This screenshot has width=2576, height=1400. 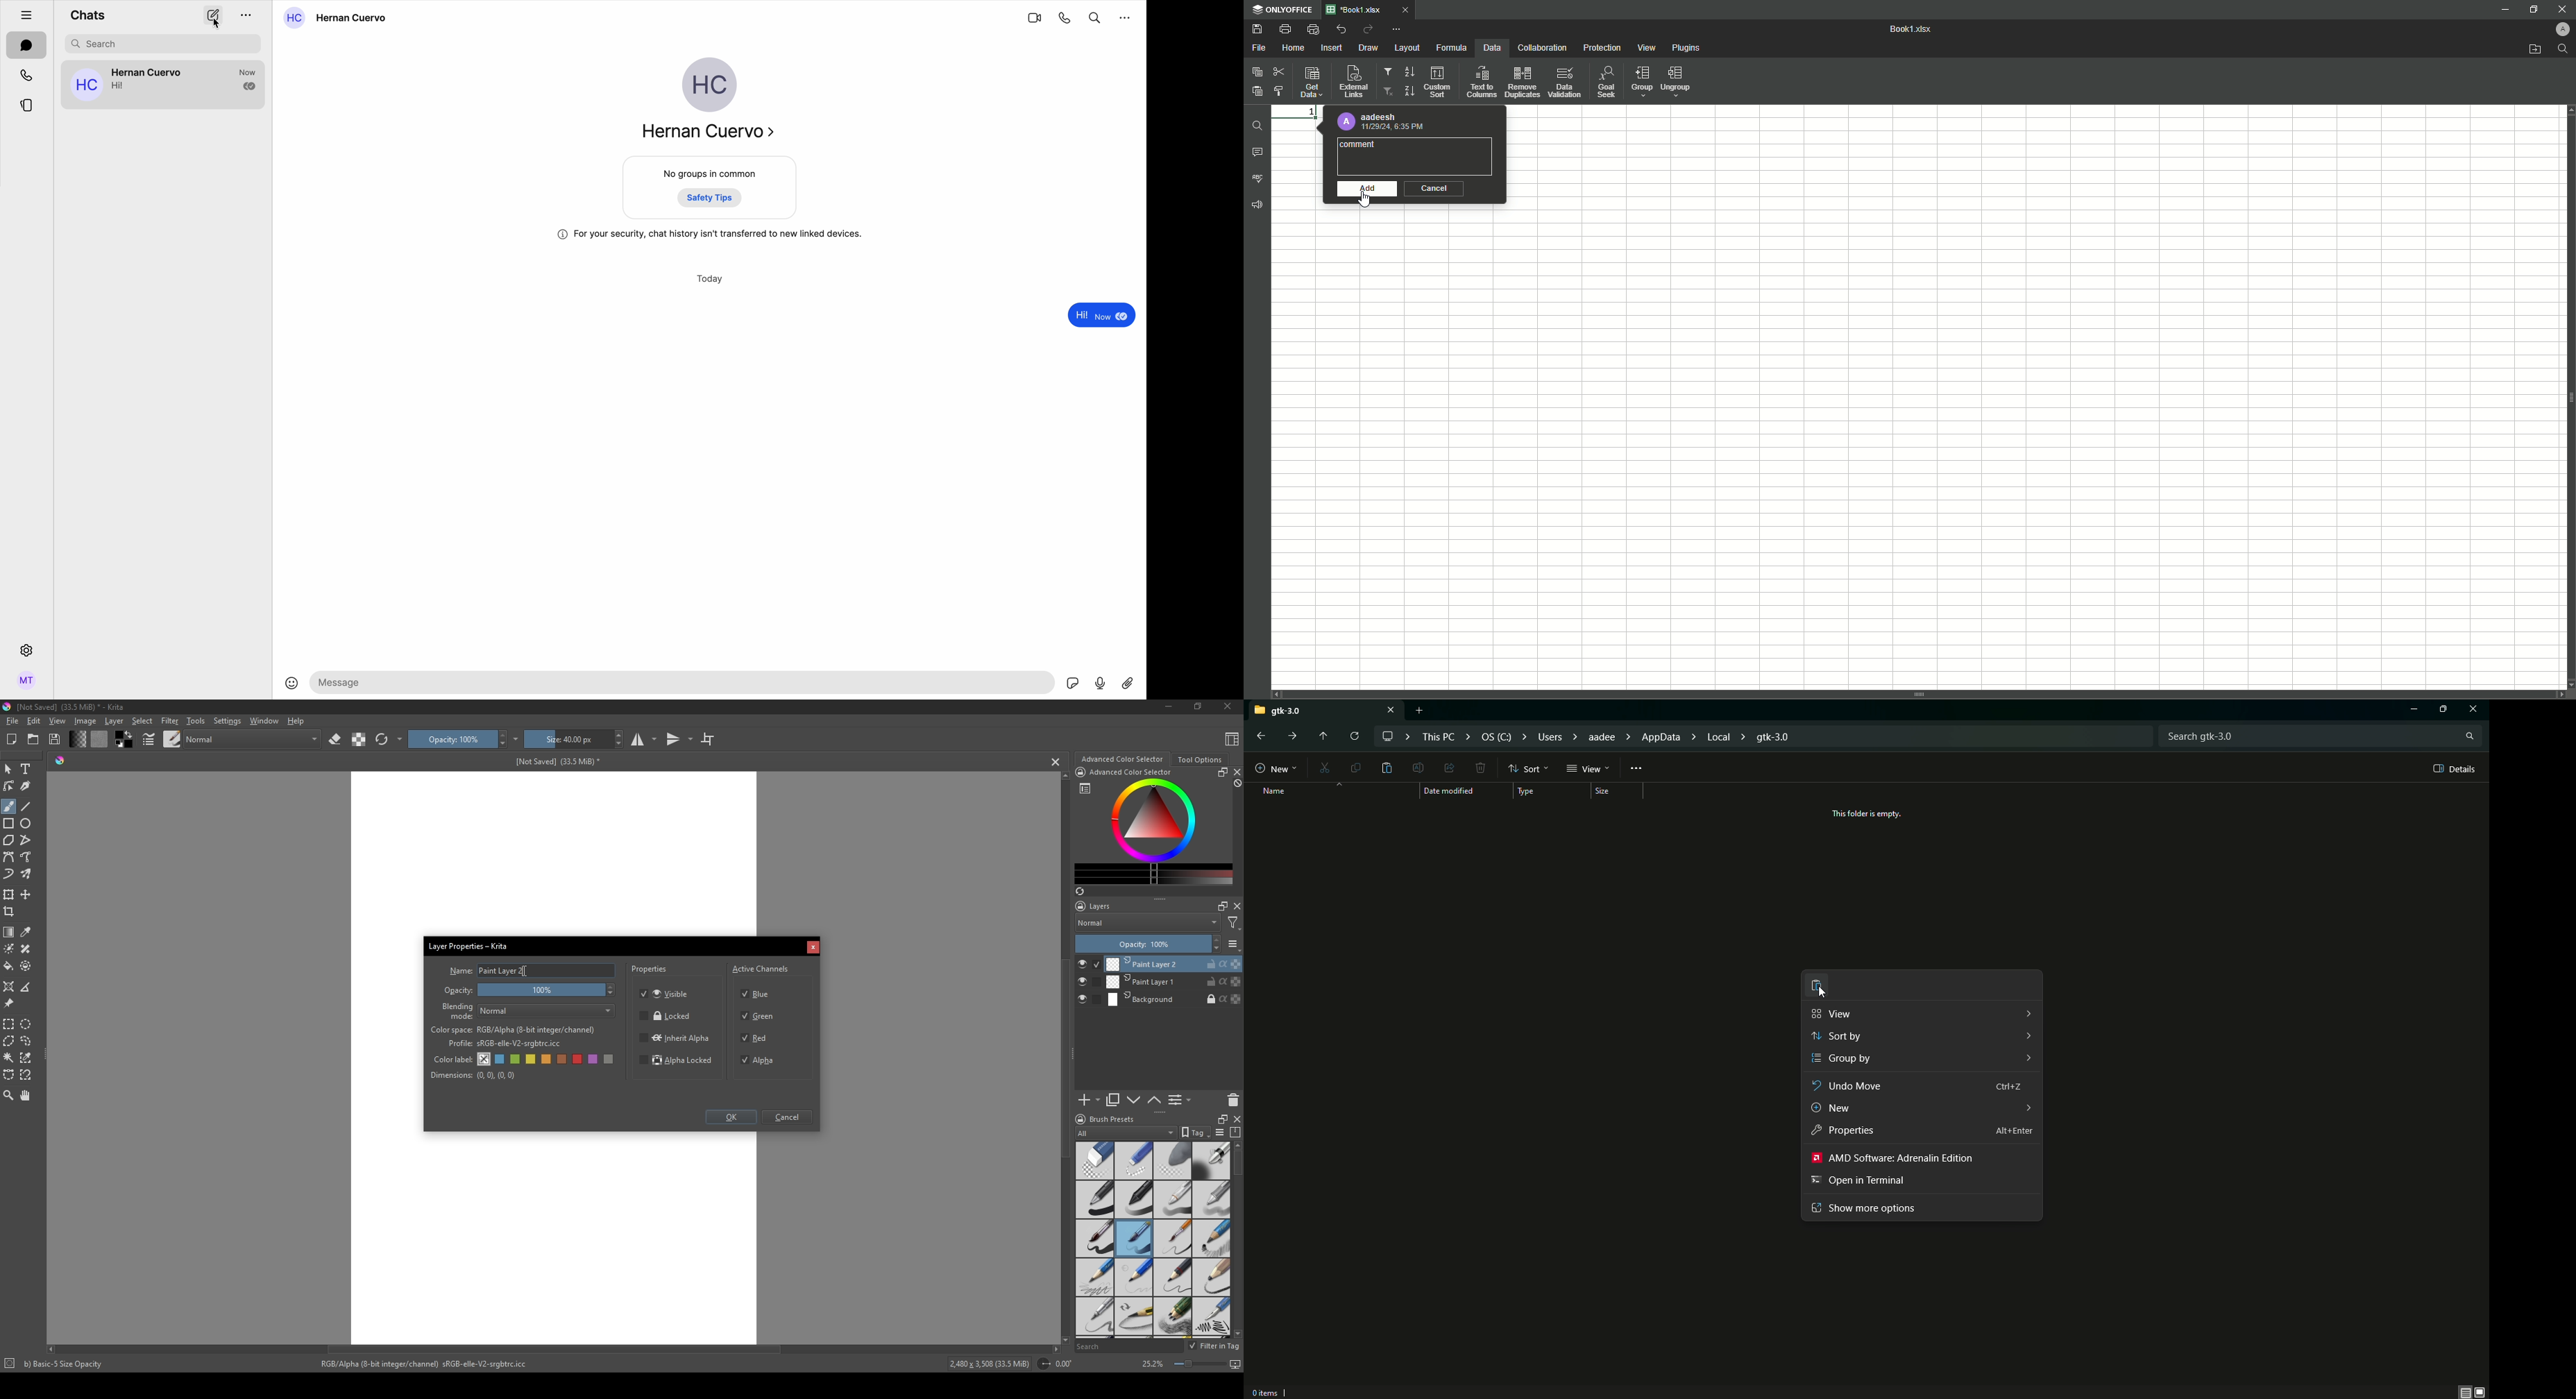 I want to click on white pen, so click(x=1173, y=1200).